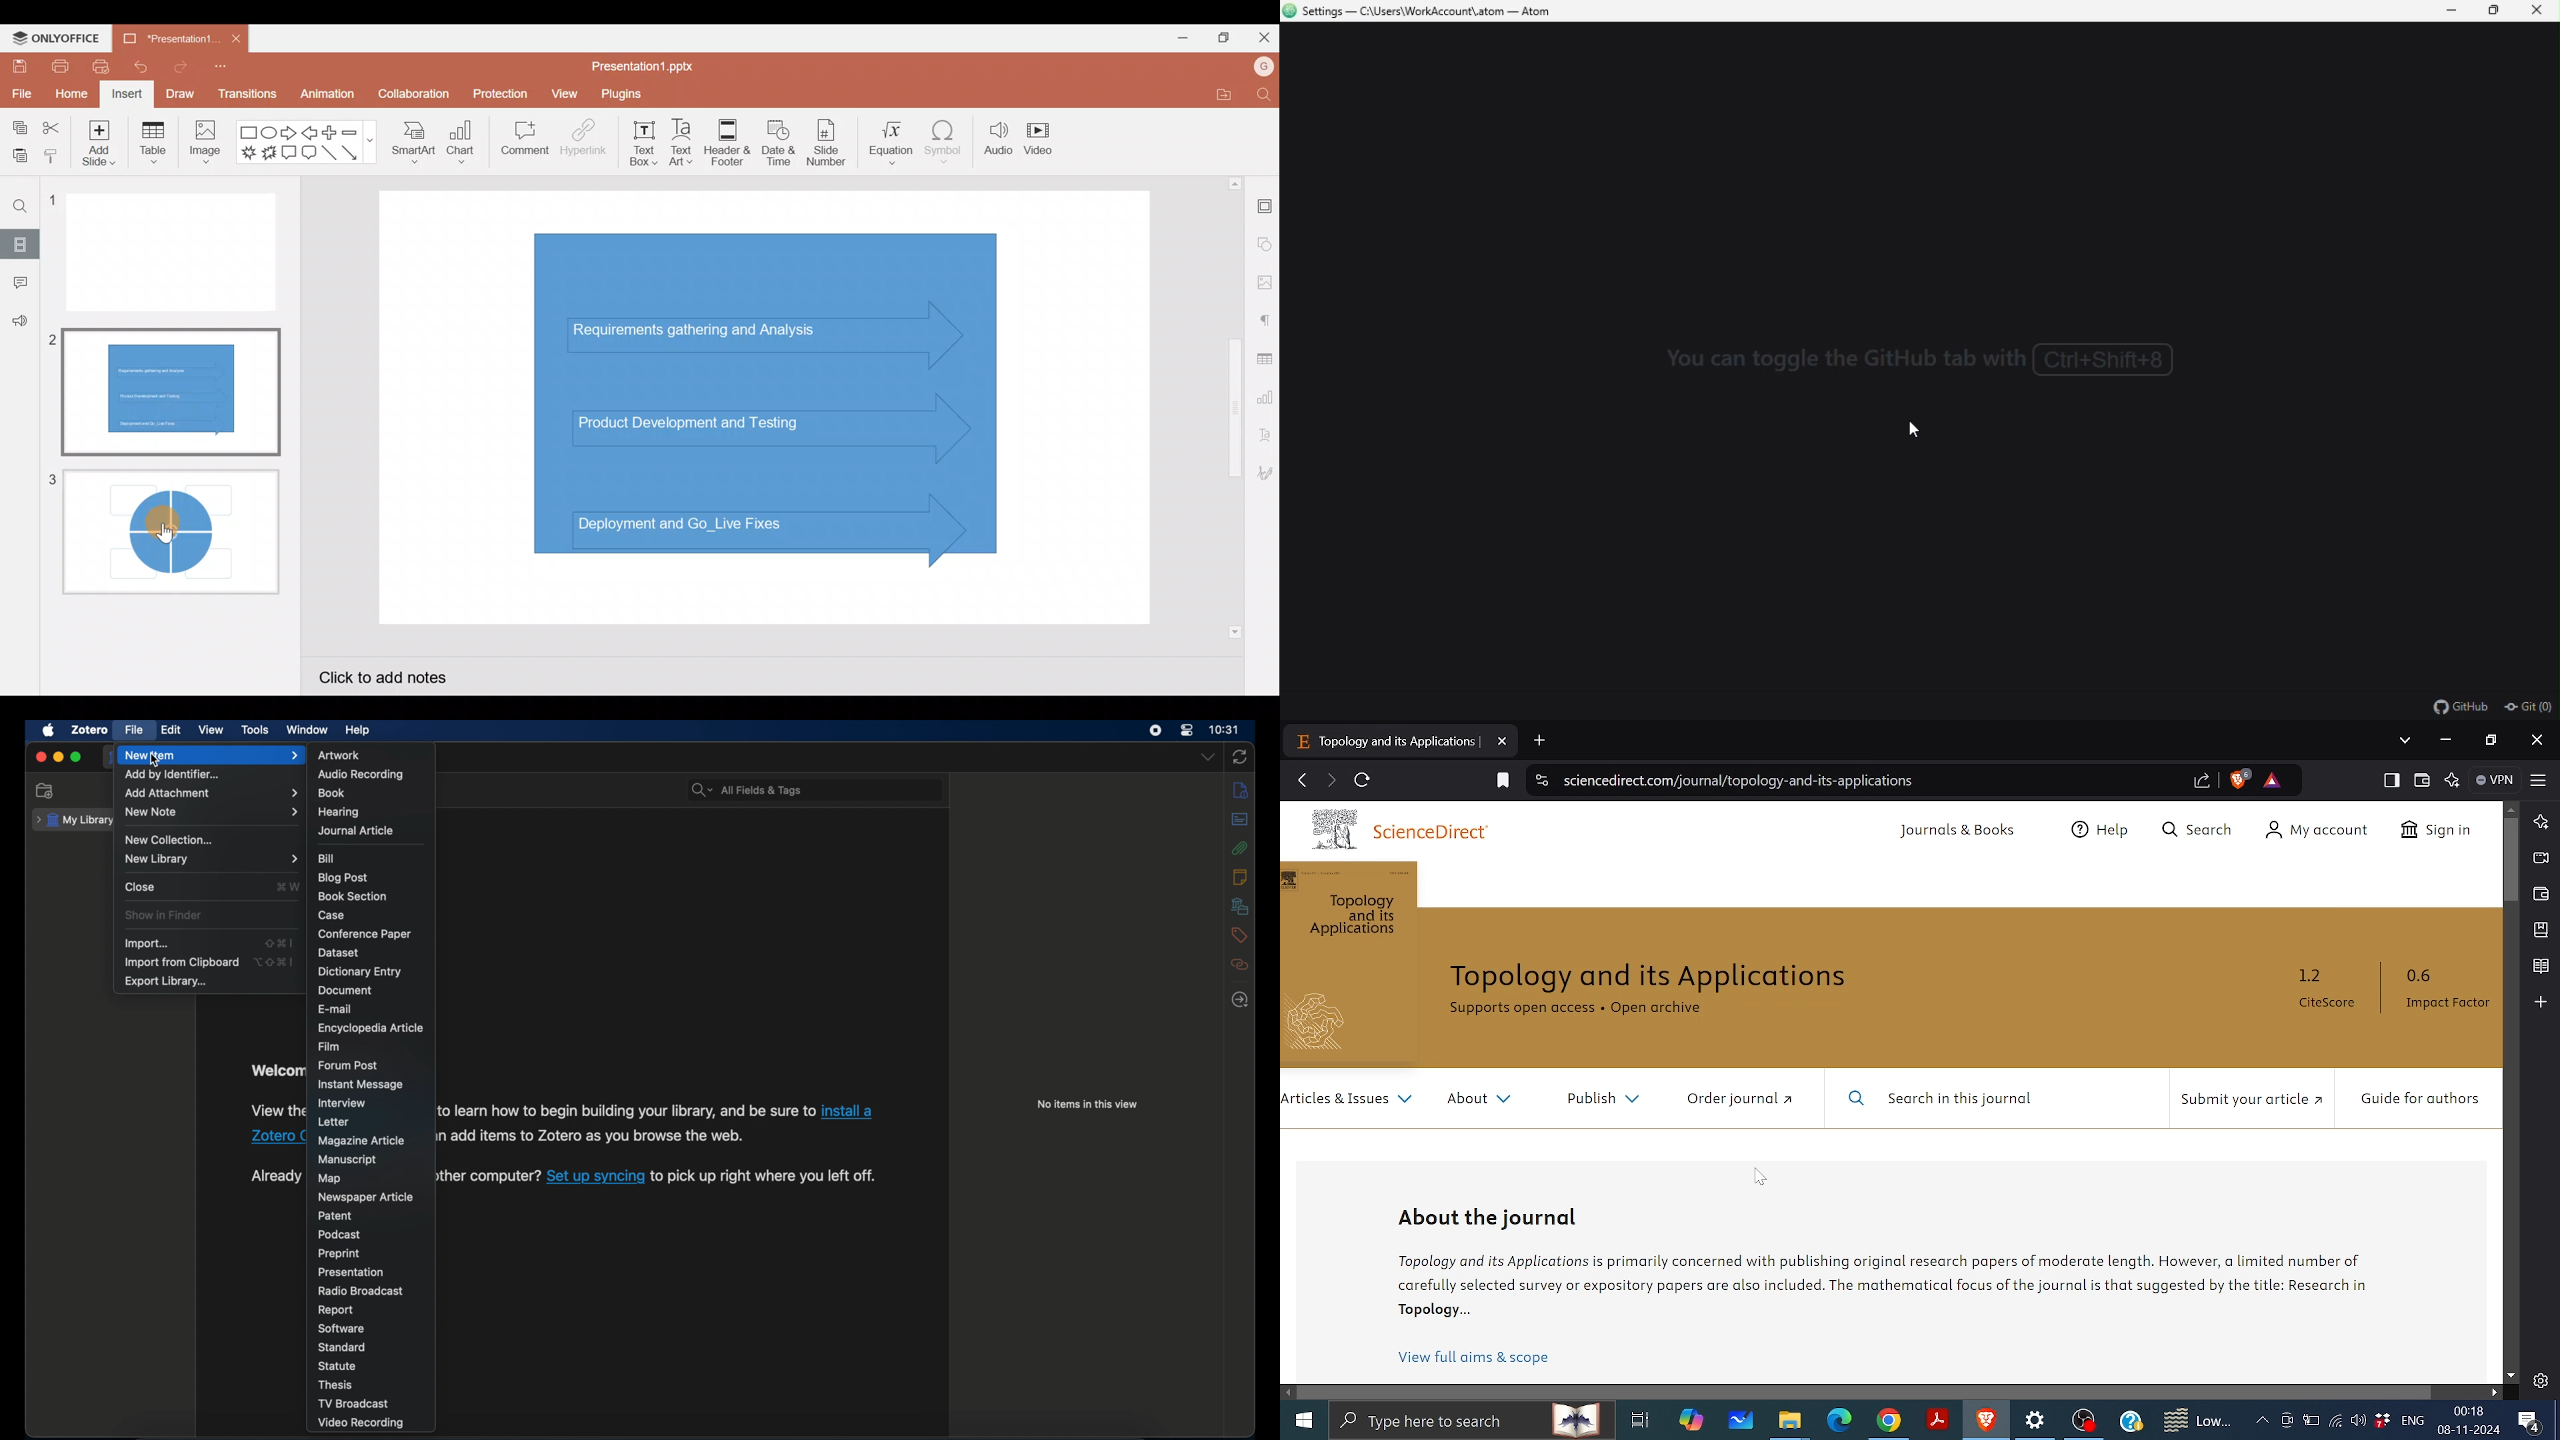 The height and width of the screenshot is (1456, 2576). Describe the element at coordinates (763, 1176) in the screenshot. I see `` at that location.